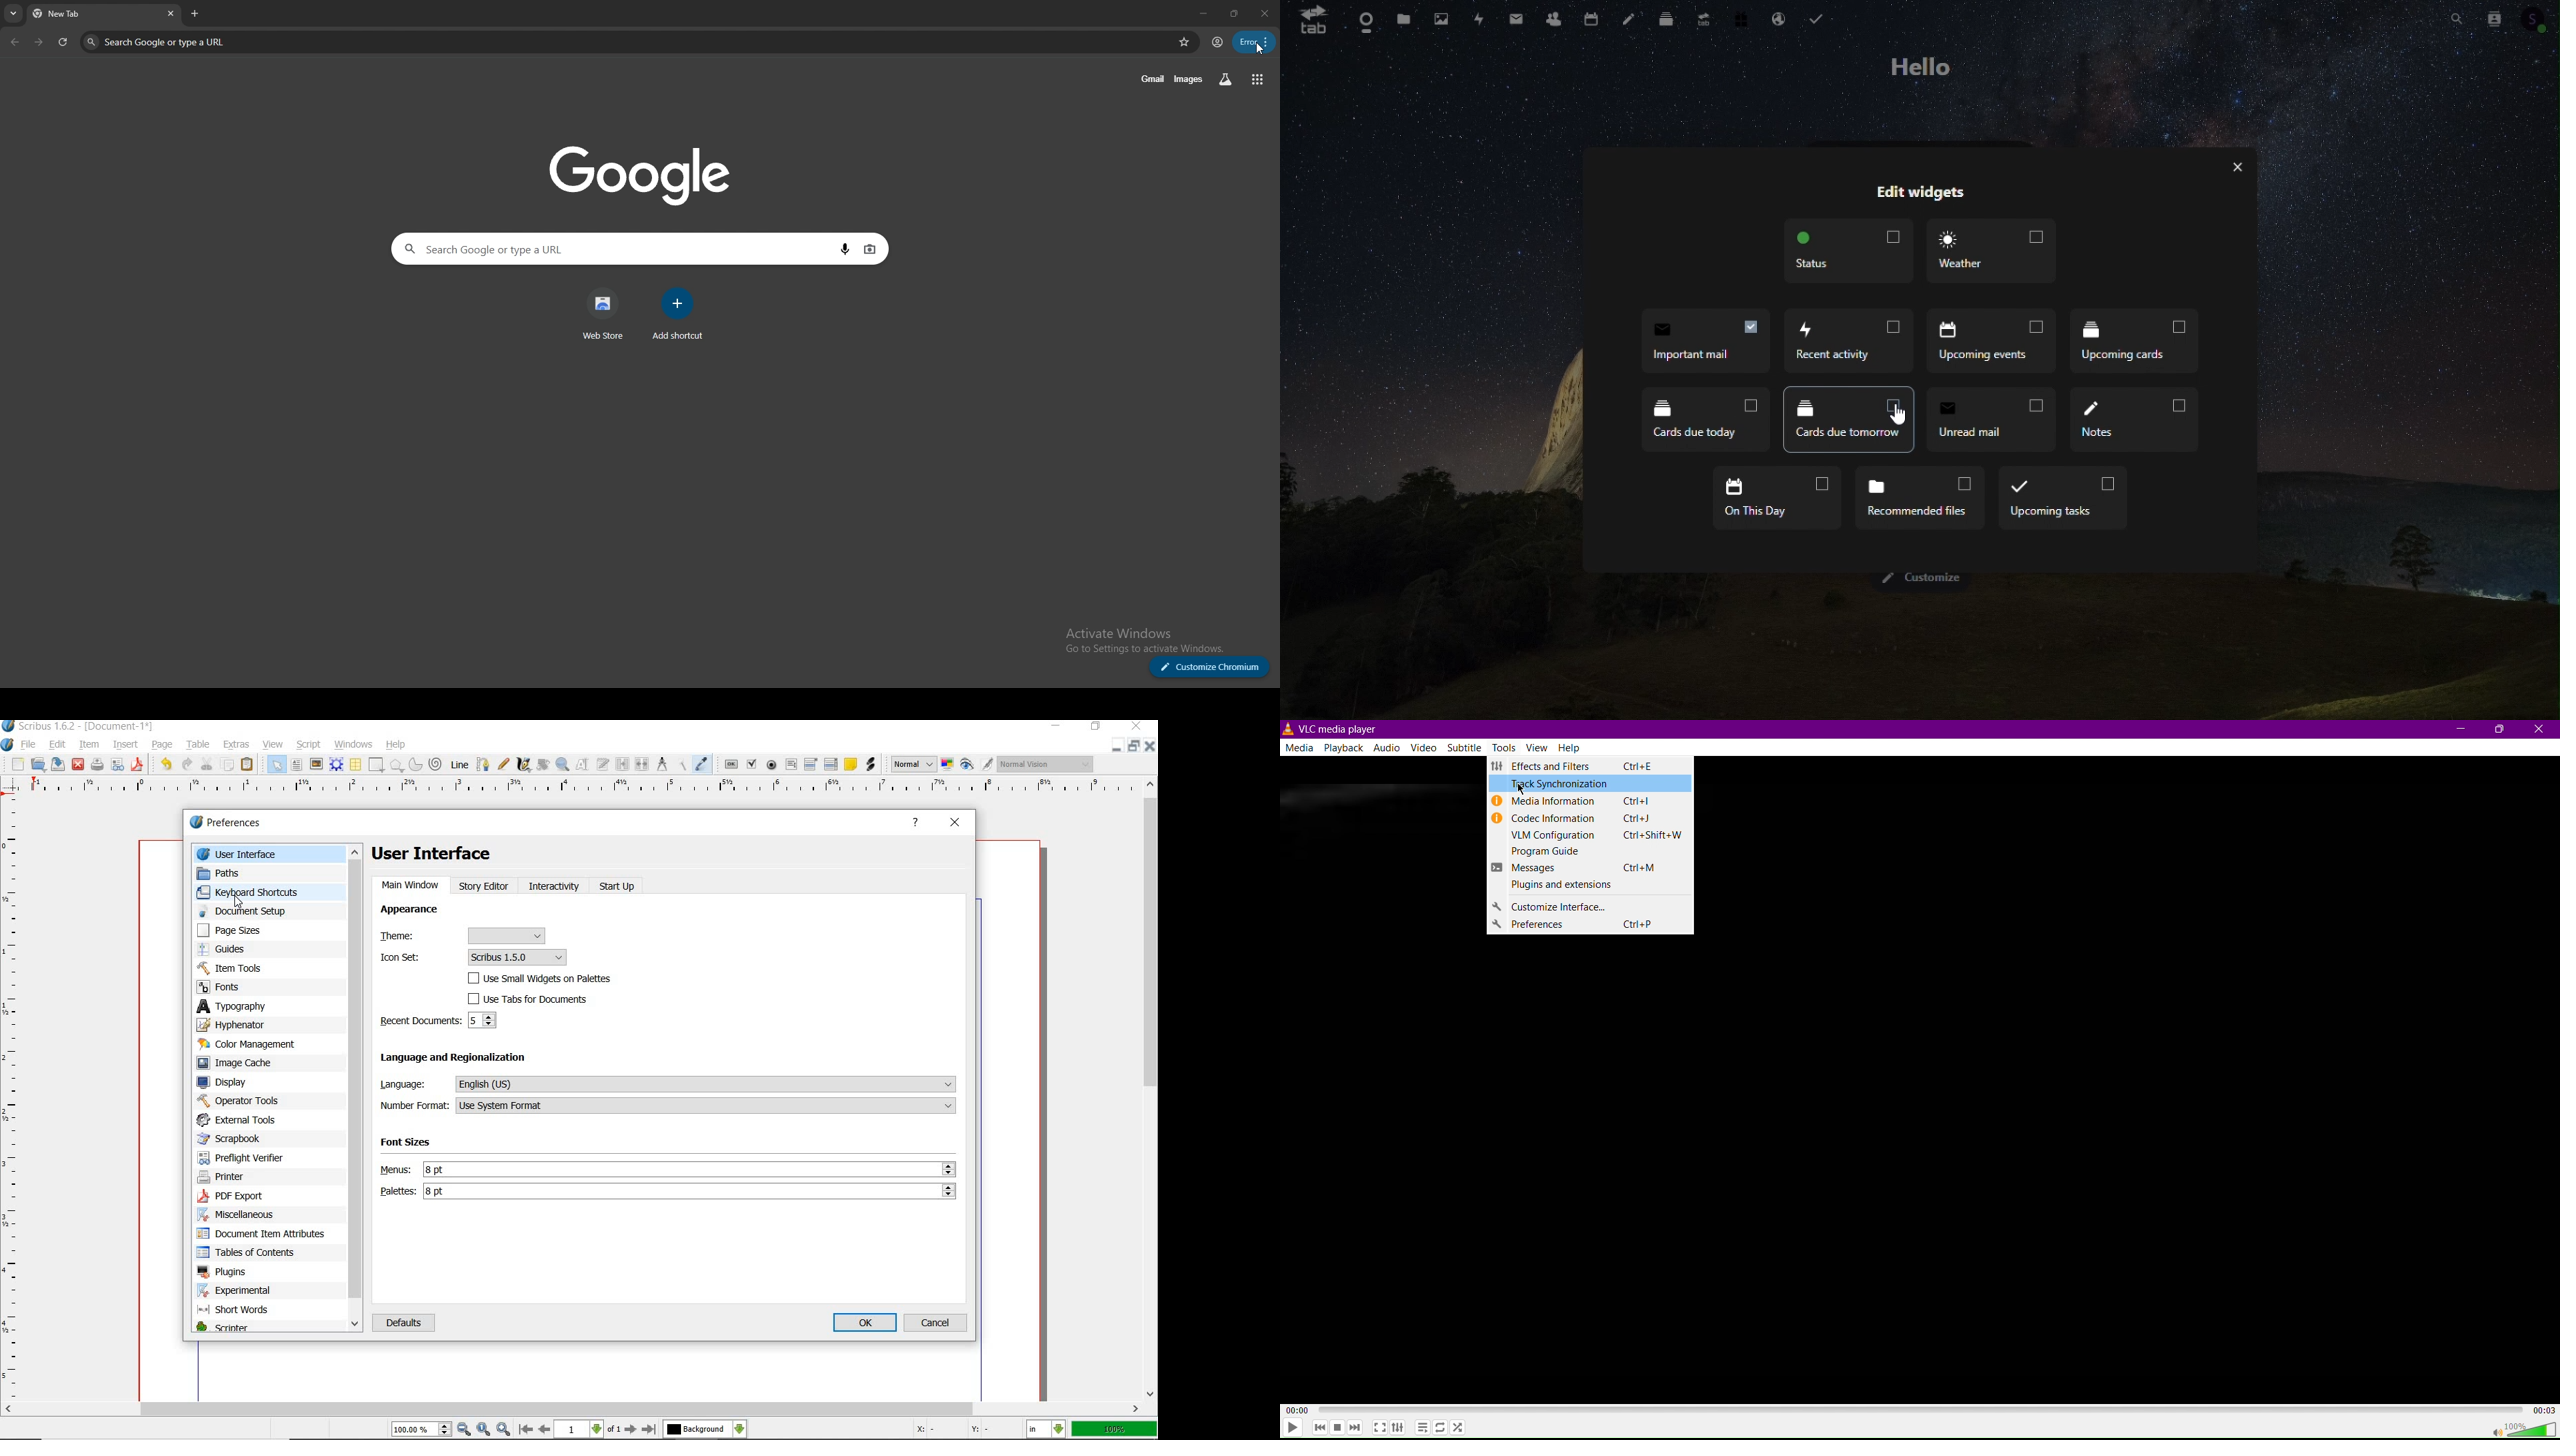 This screenshot has width=2576, height=1456. What do you see at coordinates (139, 766) in the screenshot?
I see `save as pdf` at bounding box center [139, 766].